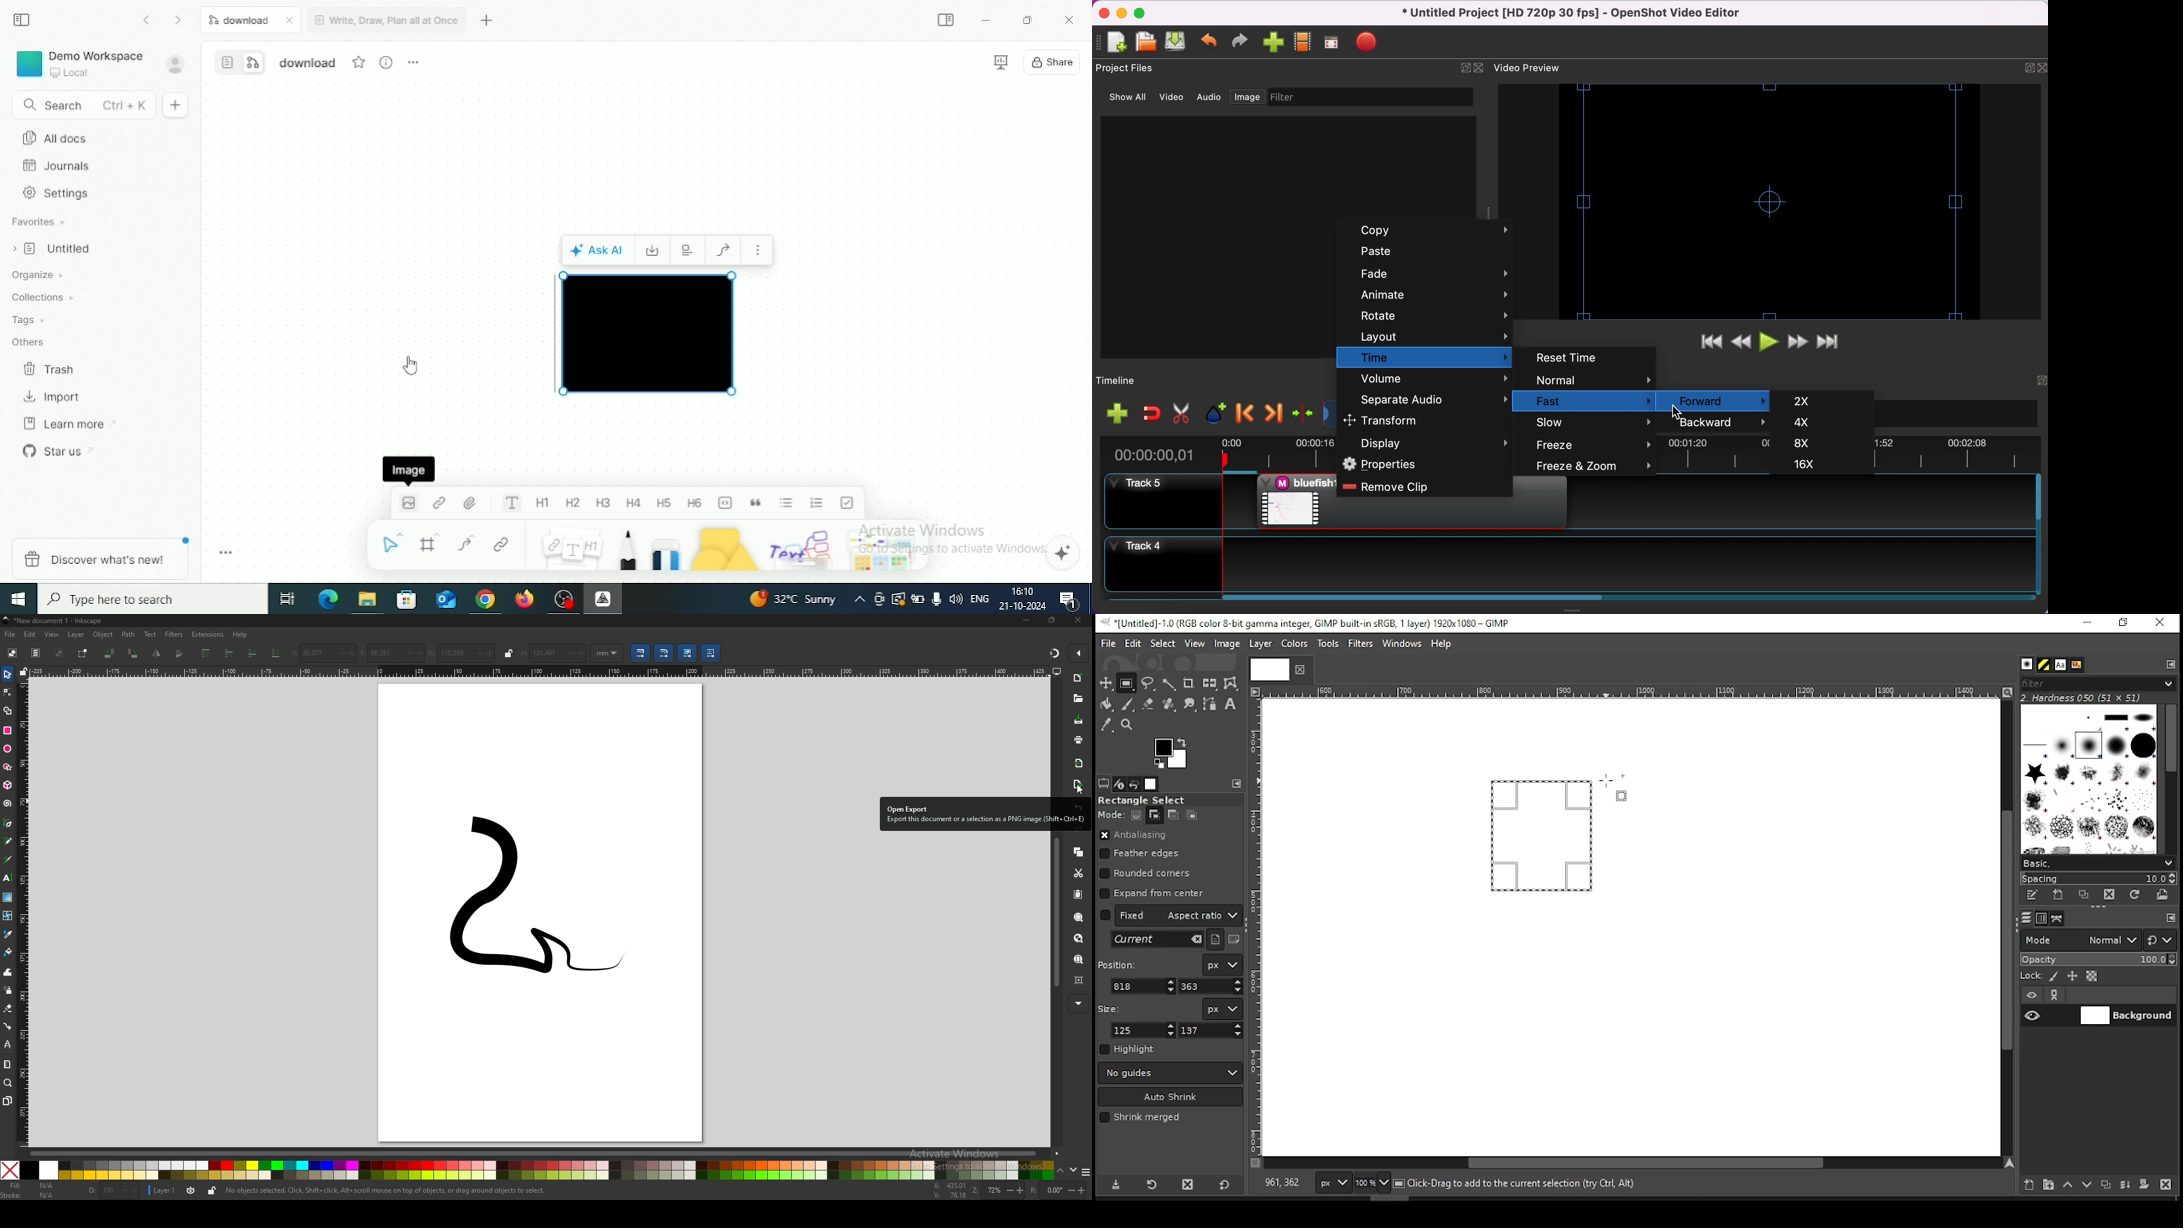  Describe the element at coordinates (1163, 452) in the screenshot. I see `time duration` at that location.